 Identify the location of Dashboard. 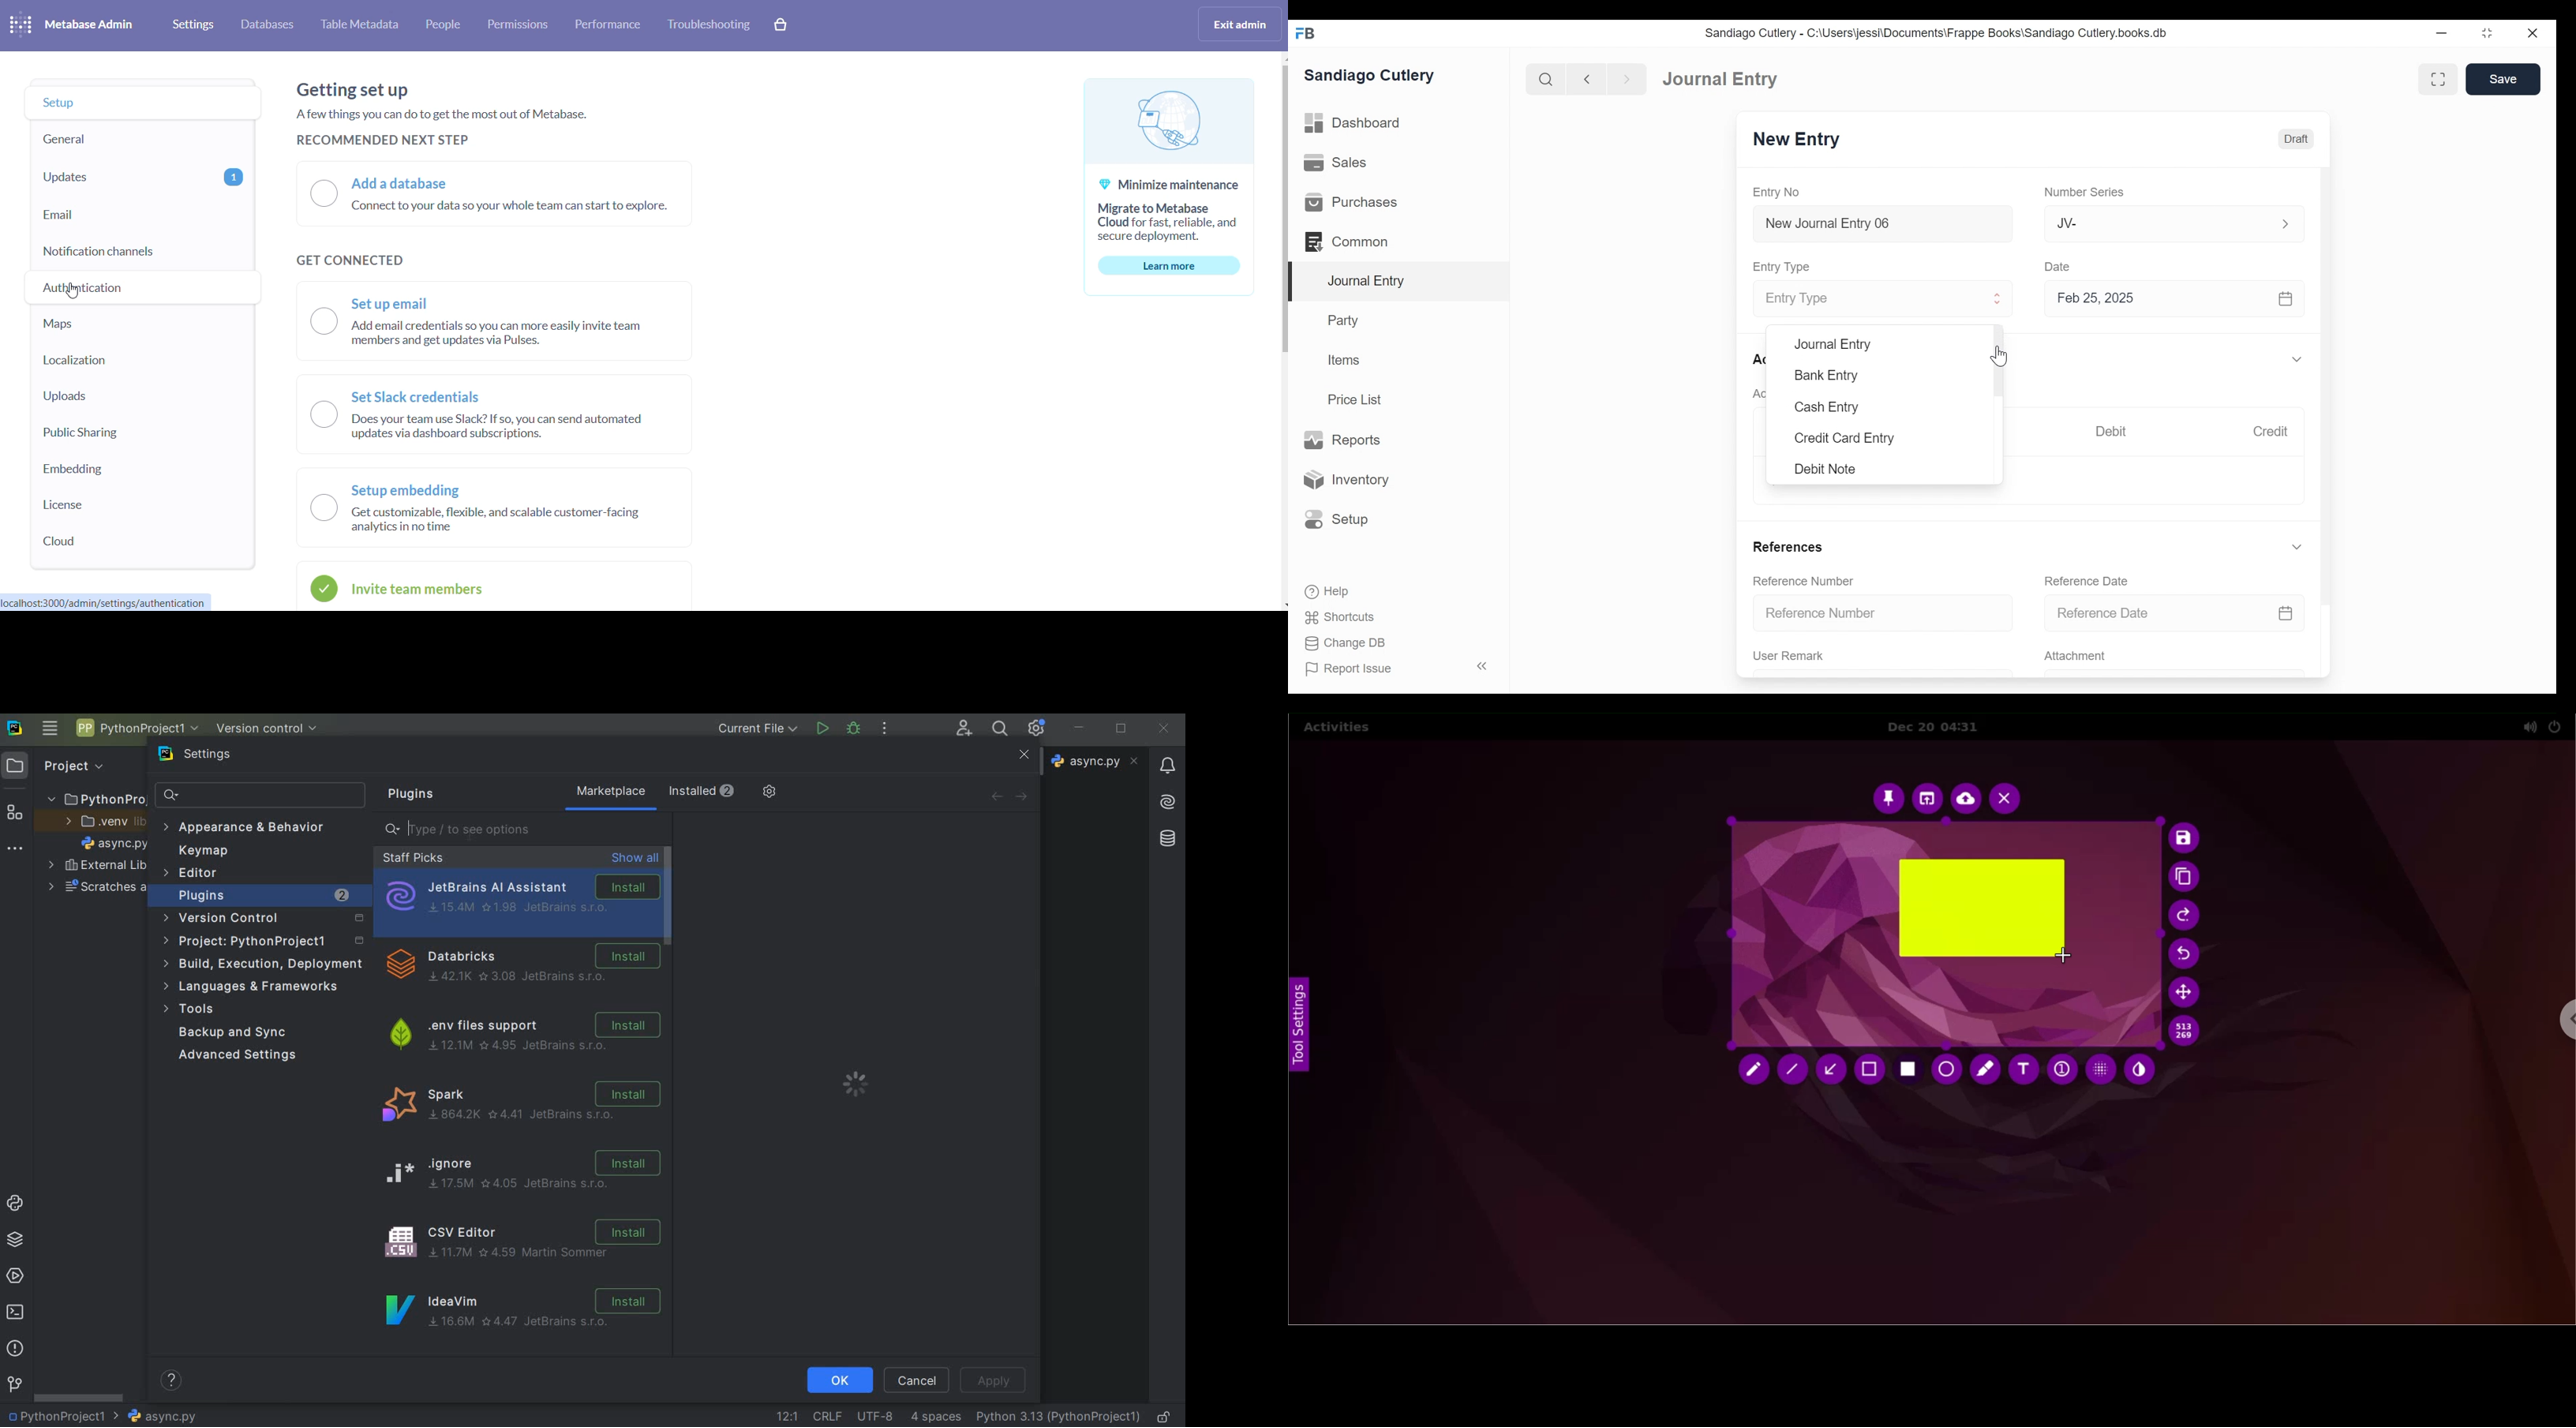
(1354, 124).